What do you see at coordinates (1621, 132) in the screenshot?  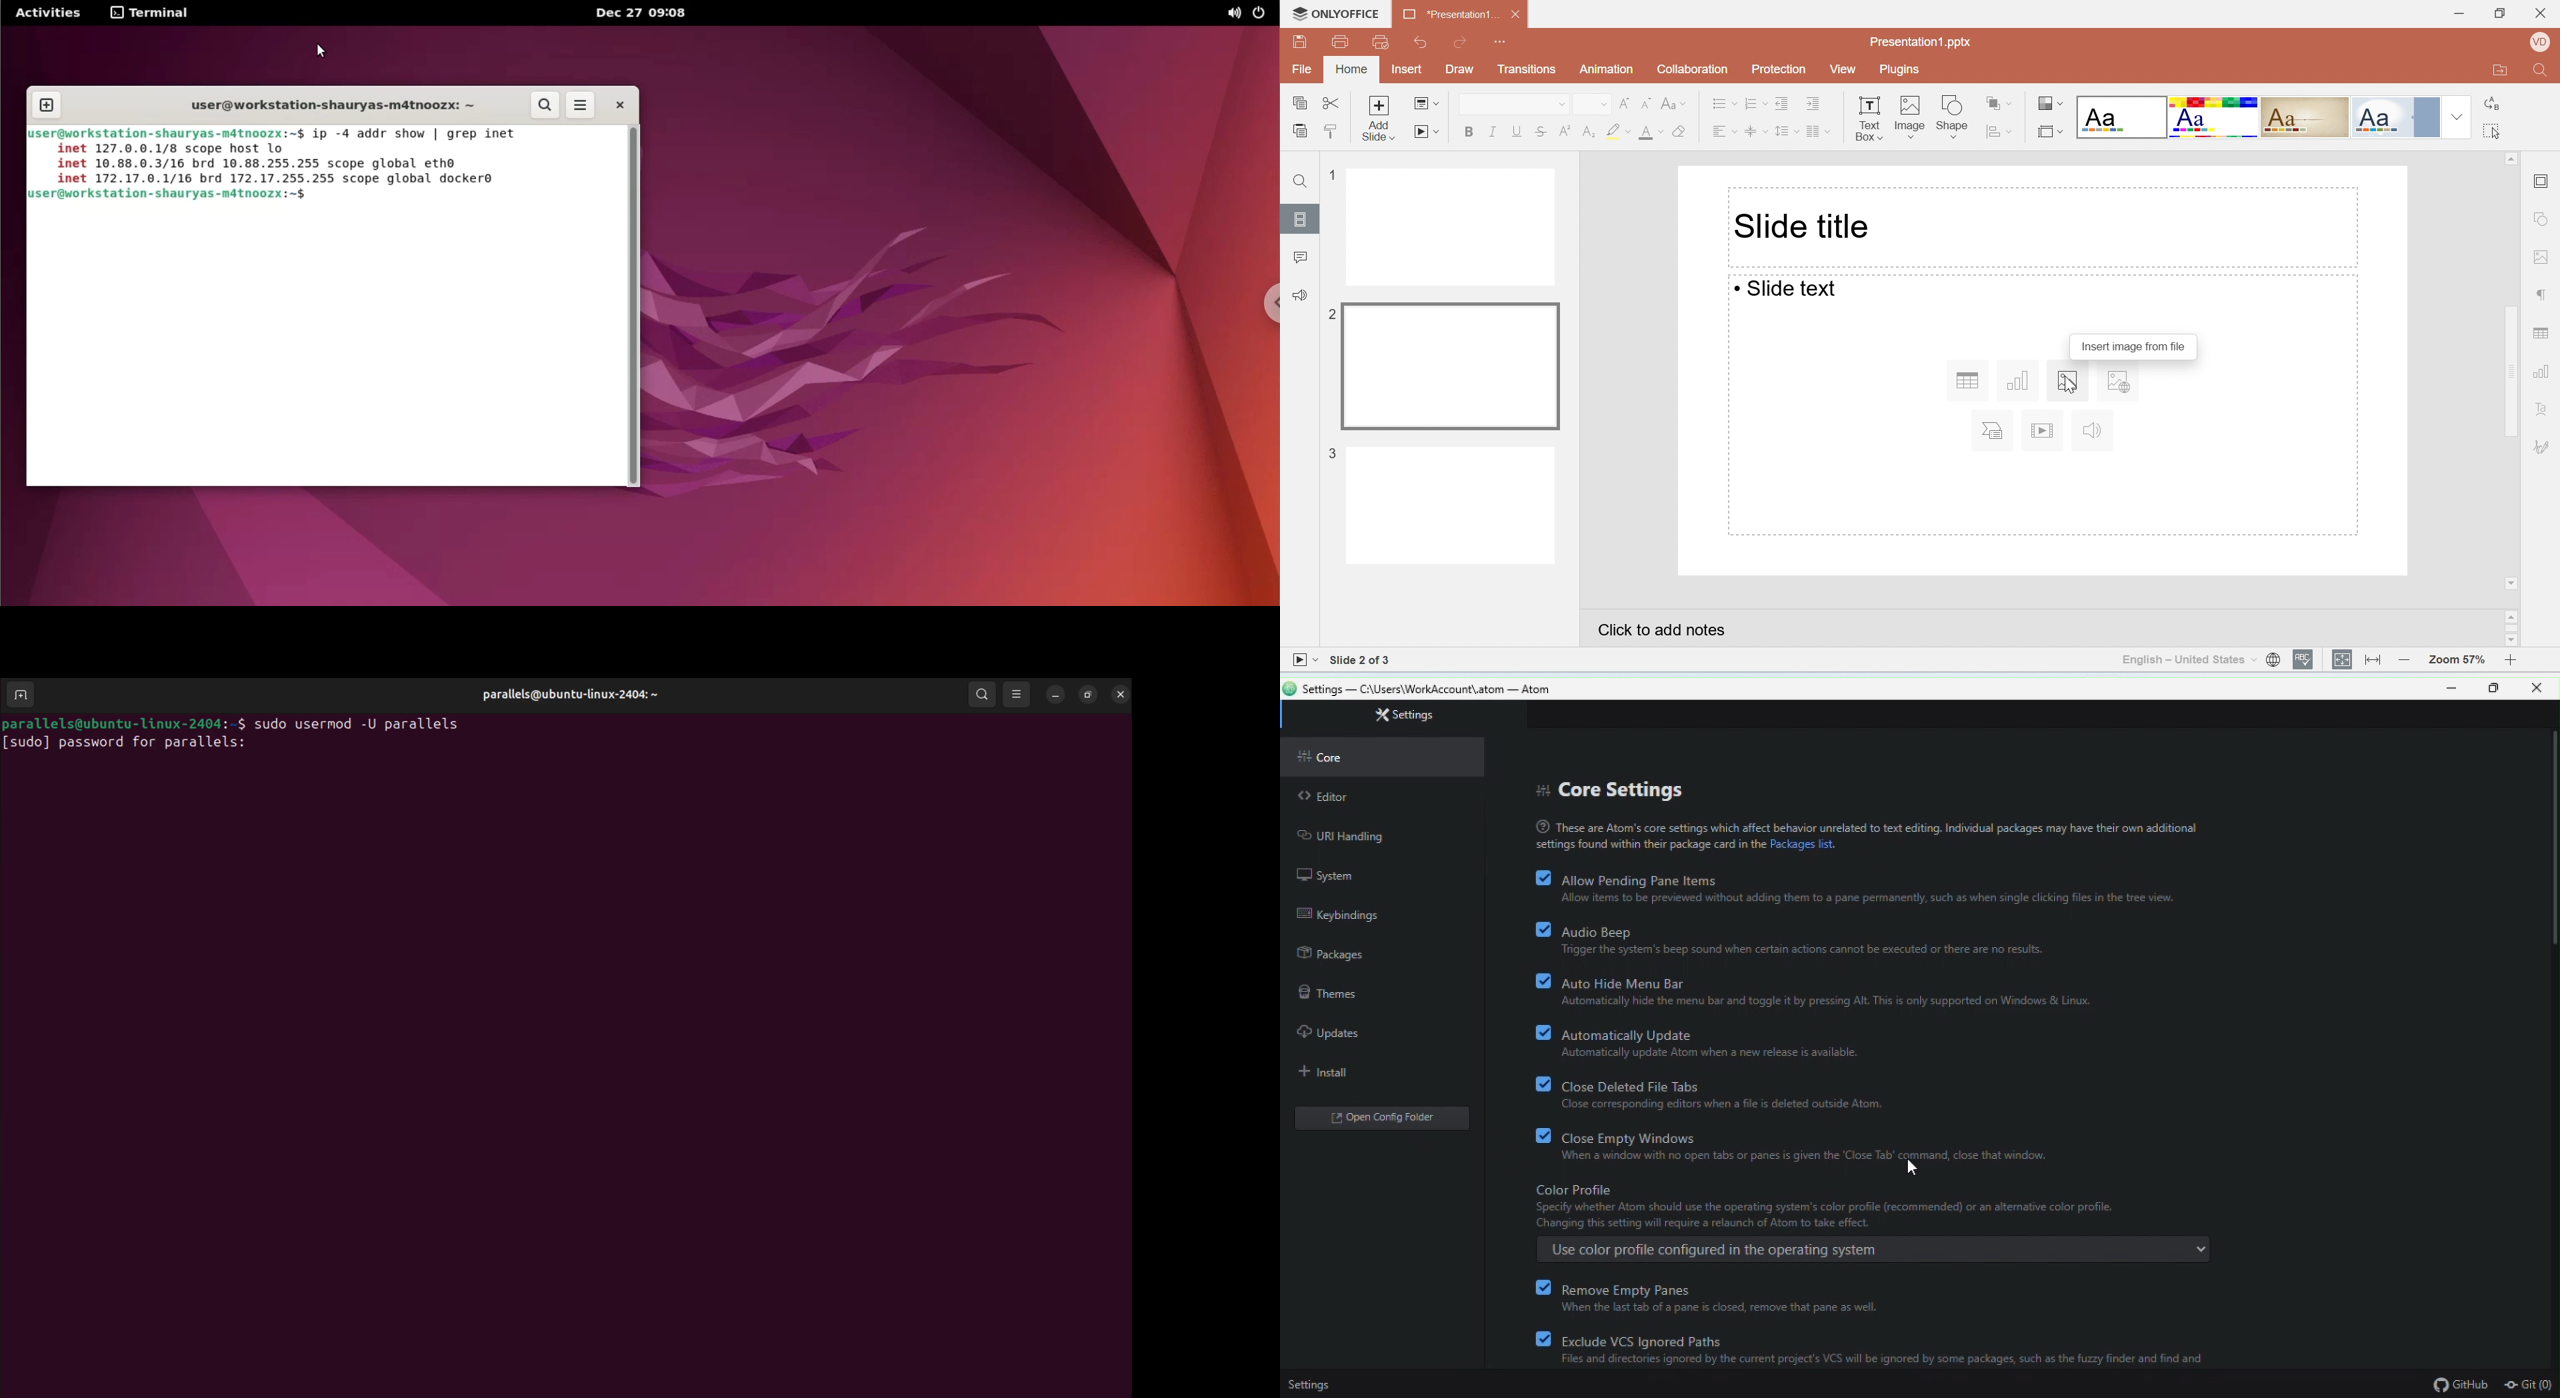 I see `Highlight color` at bounding box center [1621, 132].